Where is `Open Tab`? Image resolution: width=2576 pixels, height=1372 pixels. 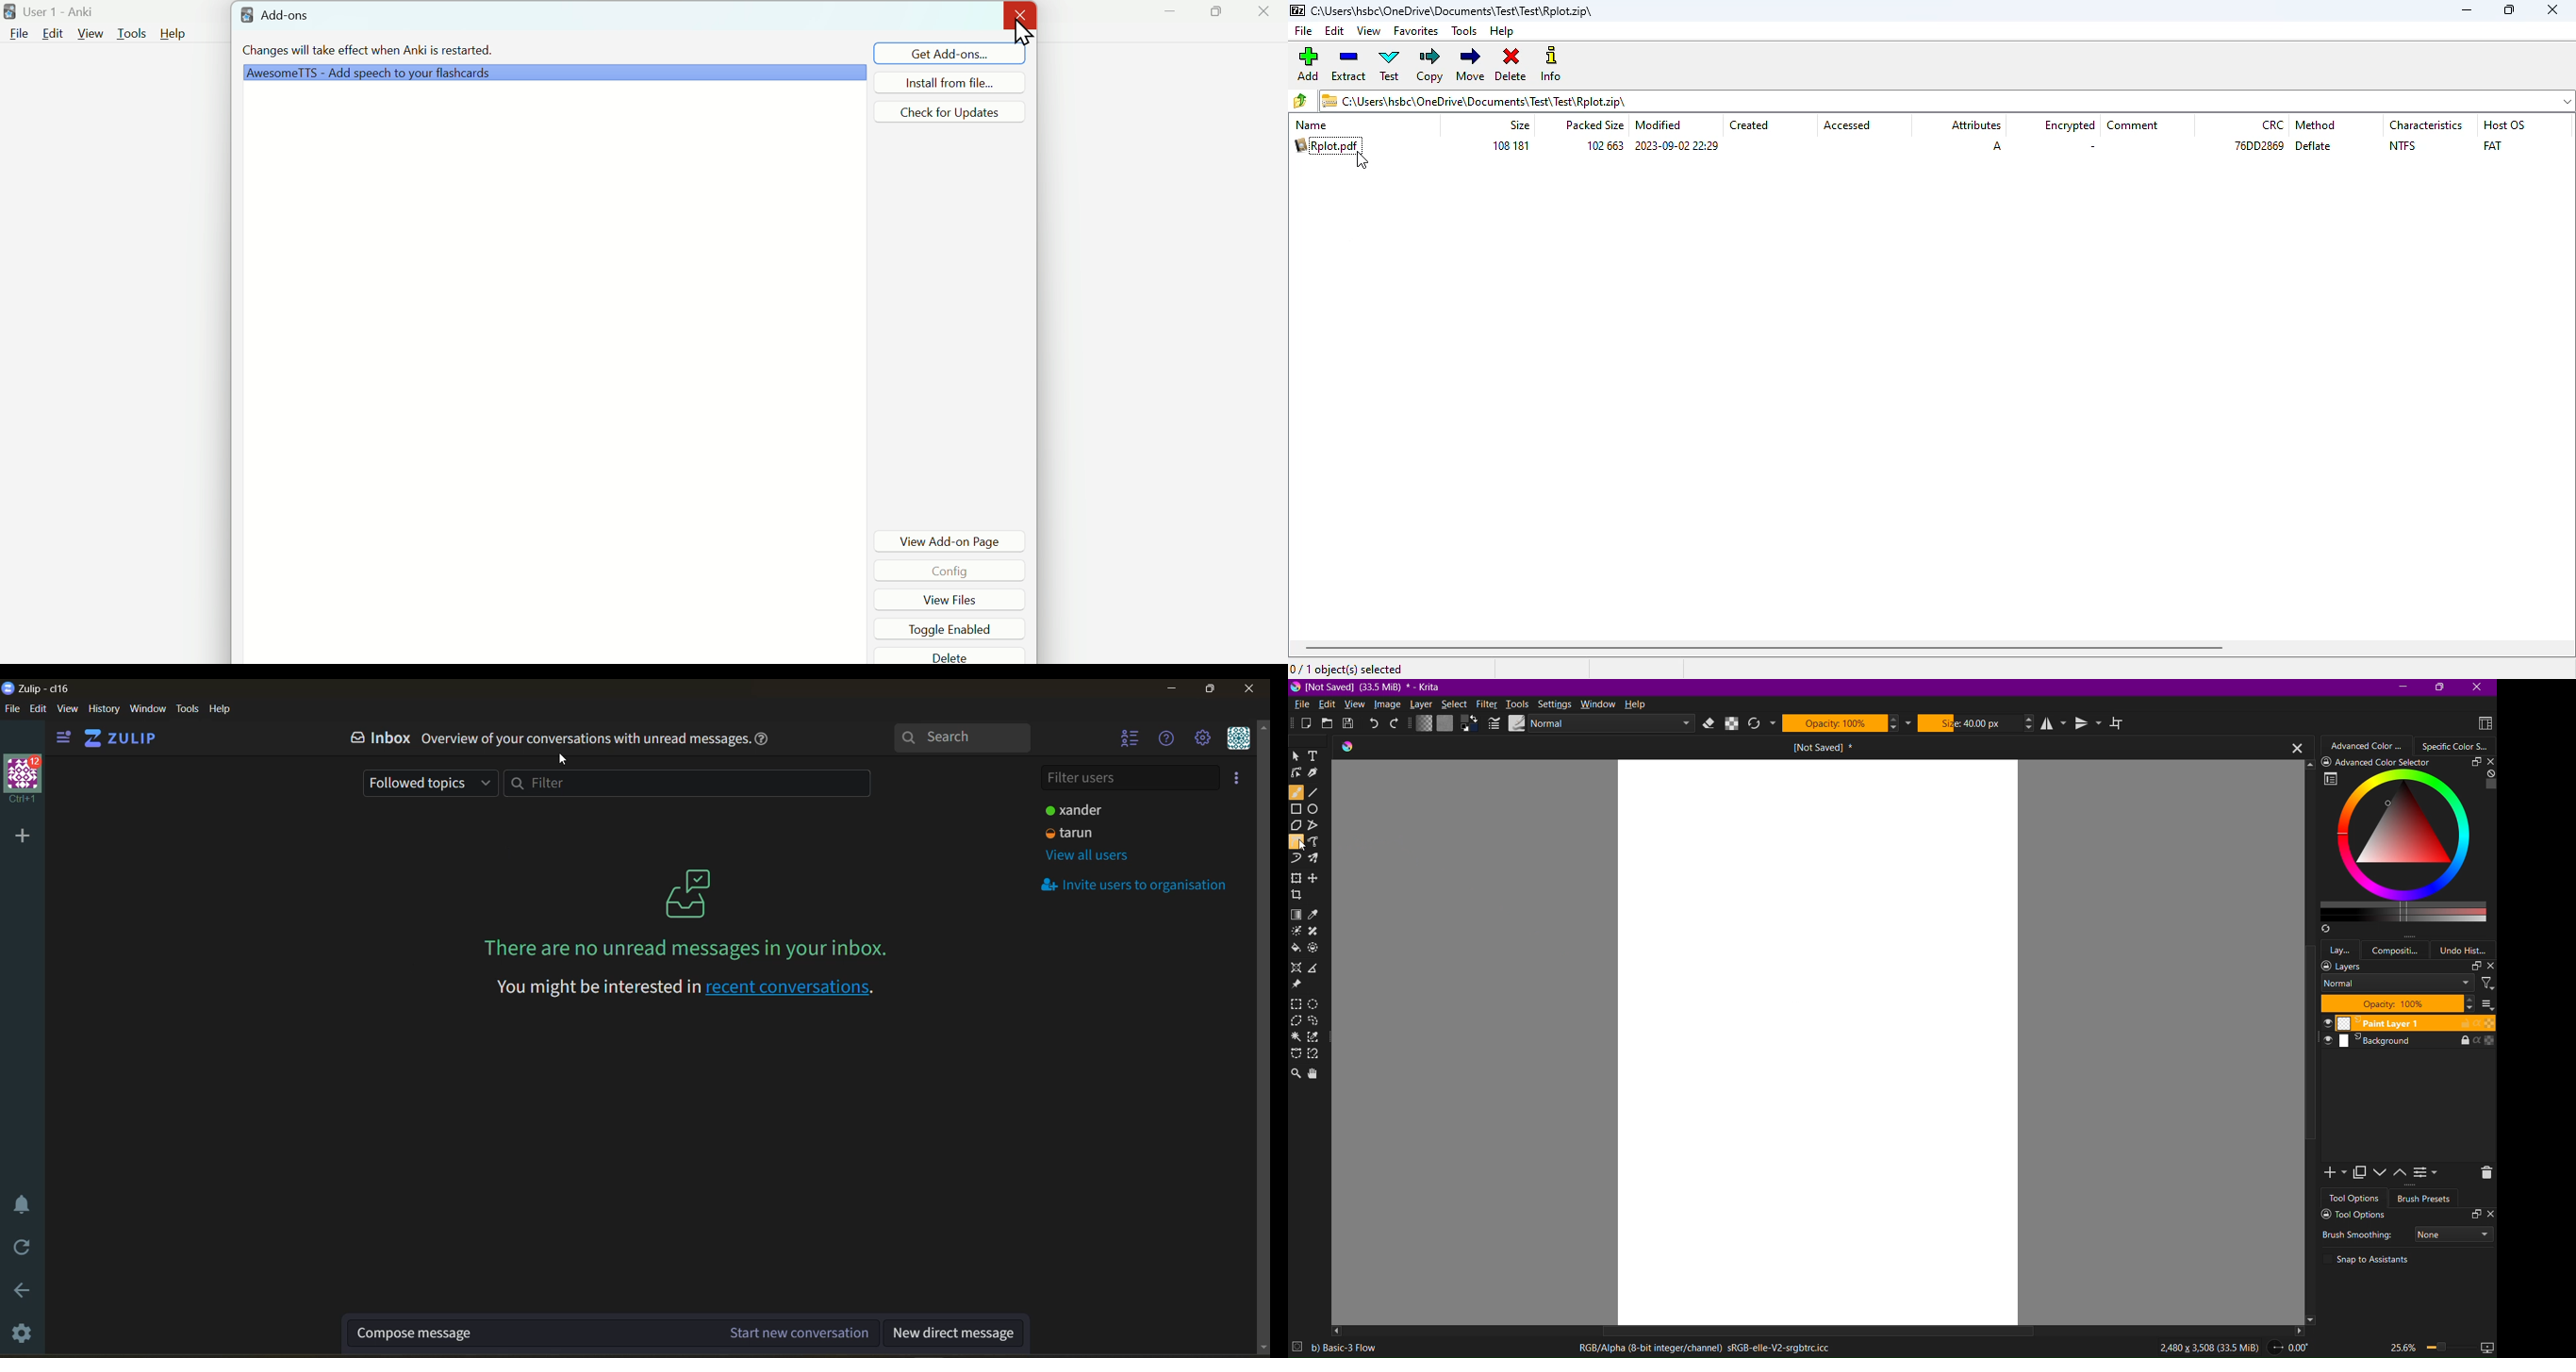
Open Tab is located at coordinates (1782, 747).